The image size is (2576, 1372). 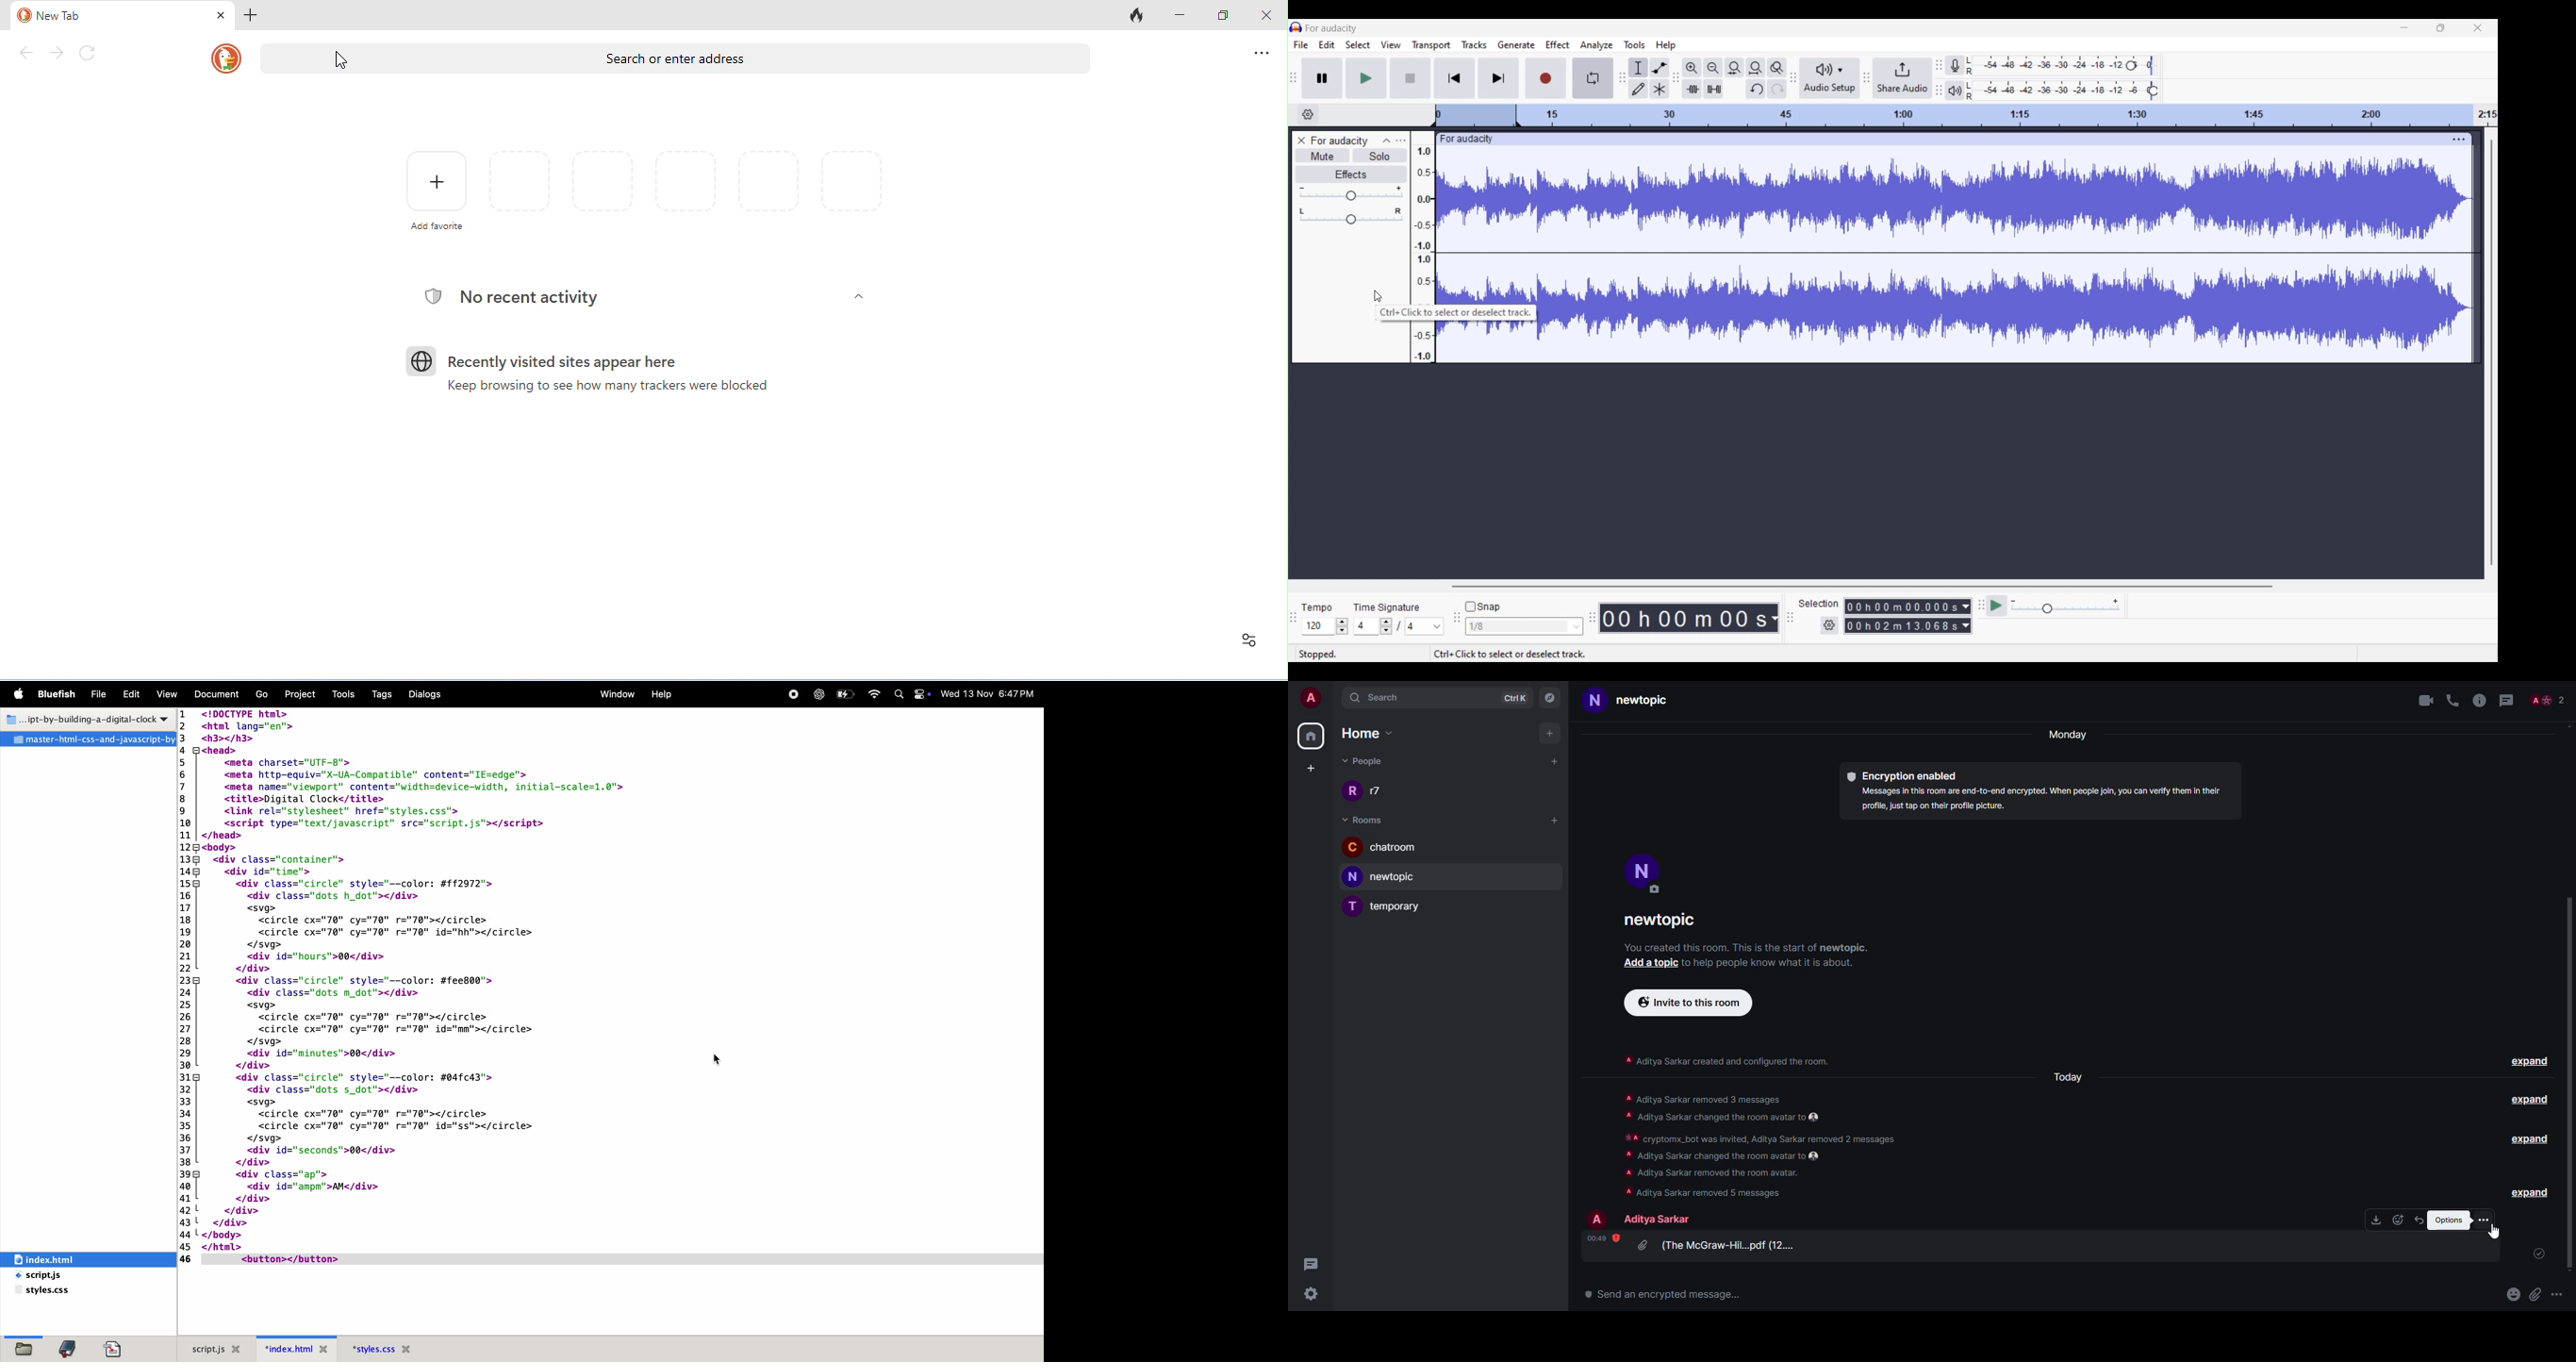 I want to click on Tempo, so click(x=1318, y=606).